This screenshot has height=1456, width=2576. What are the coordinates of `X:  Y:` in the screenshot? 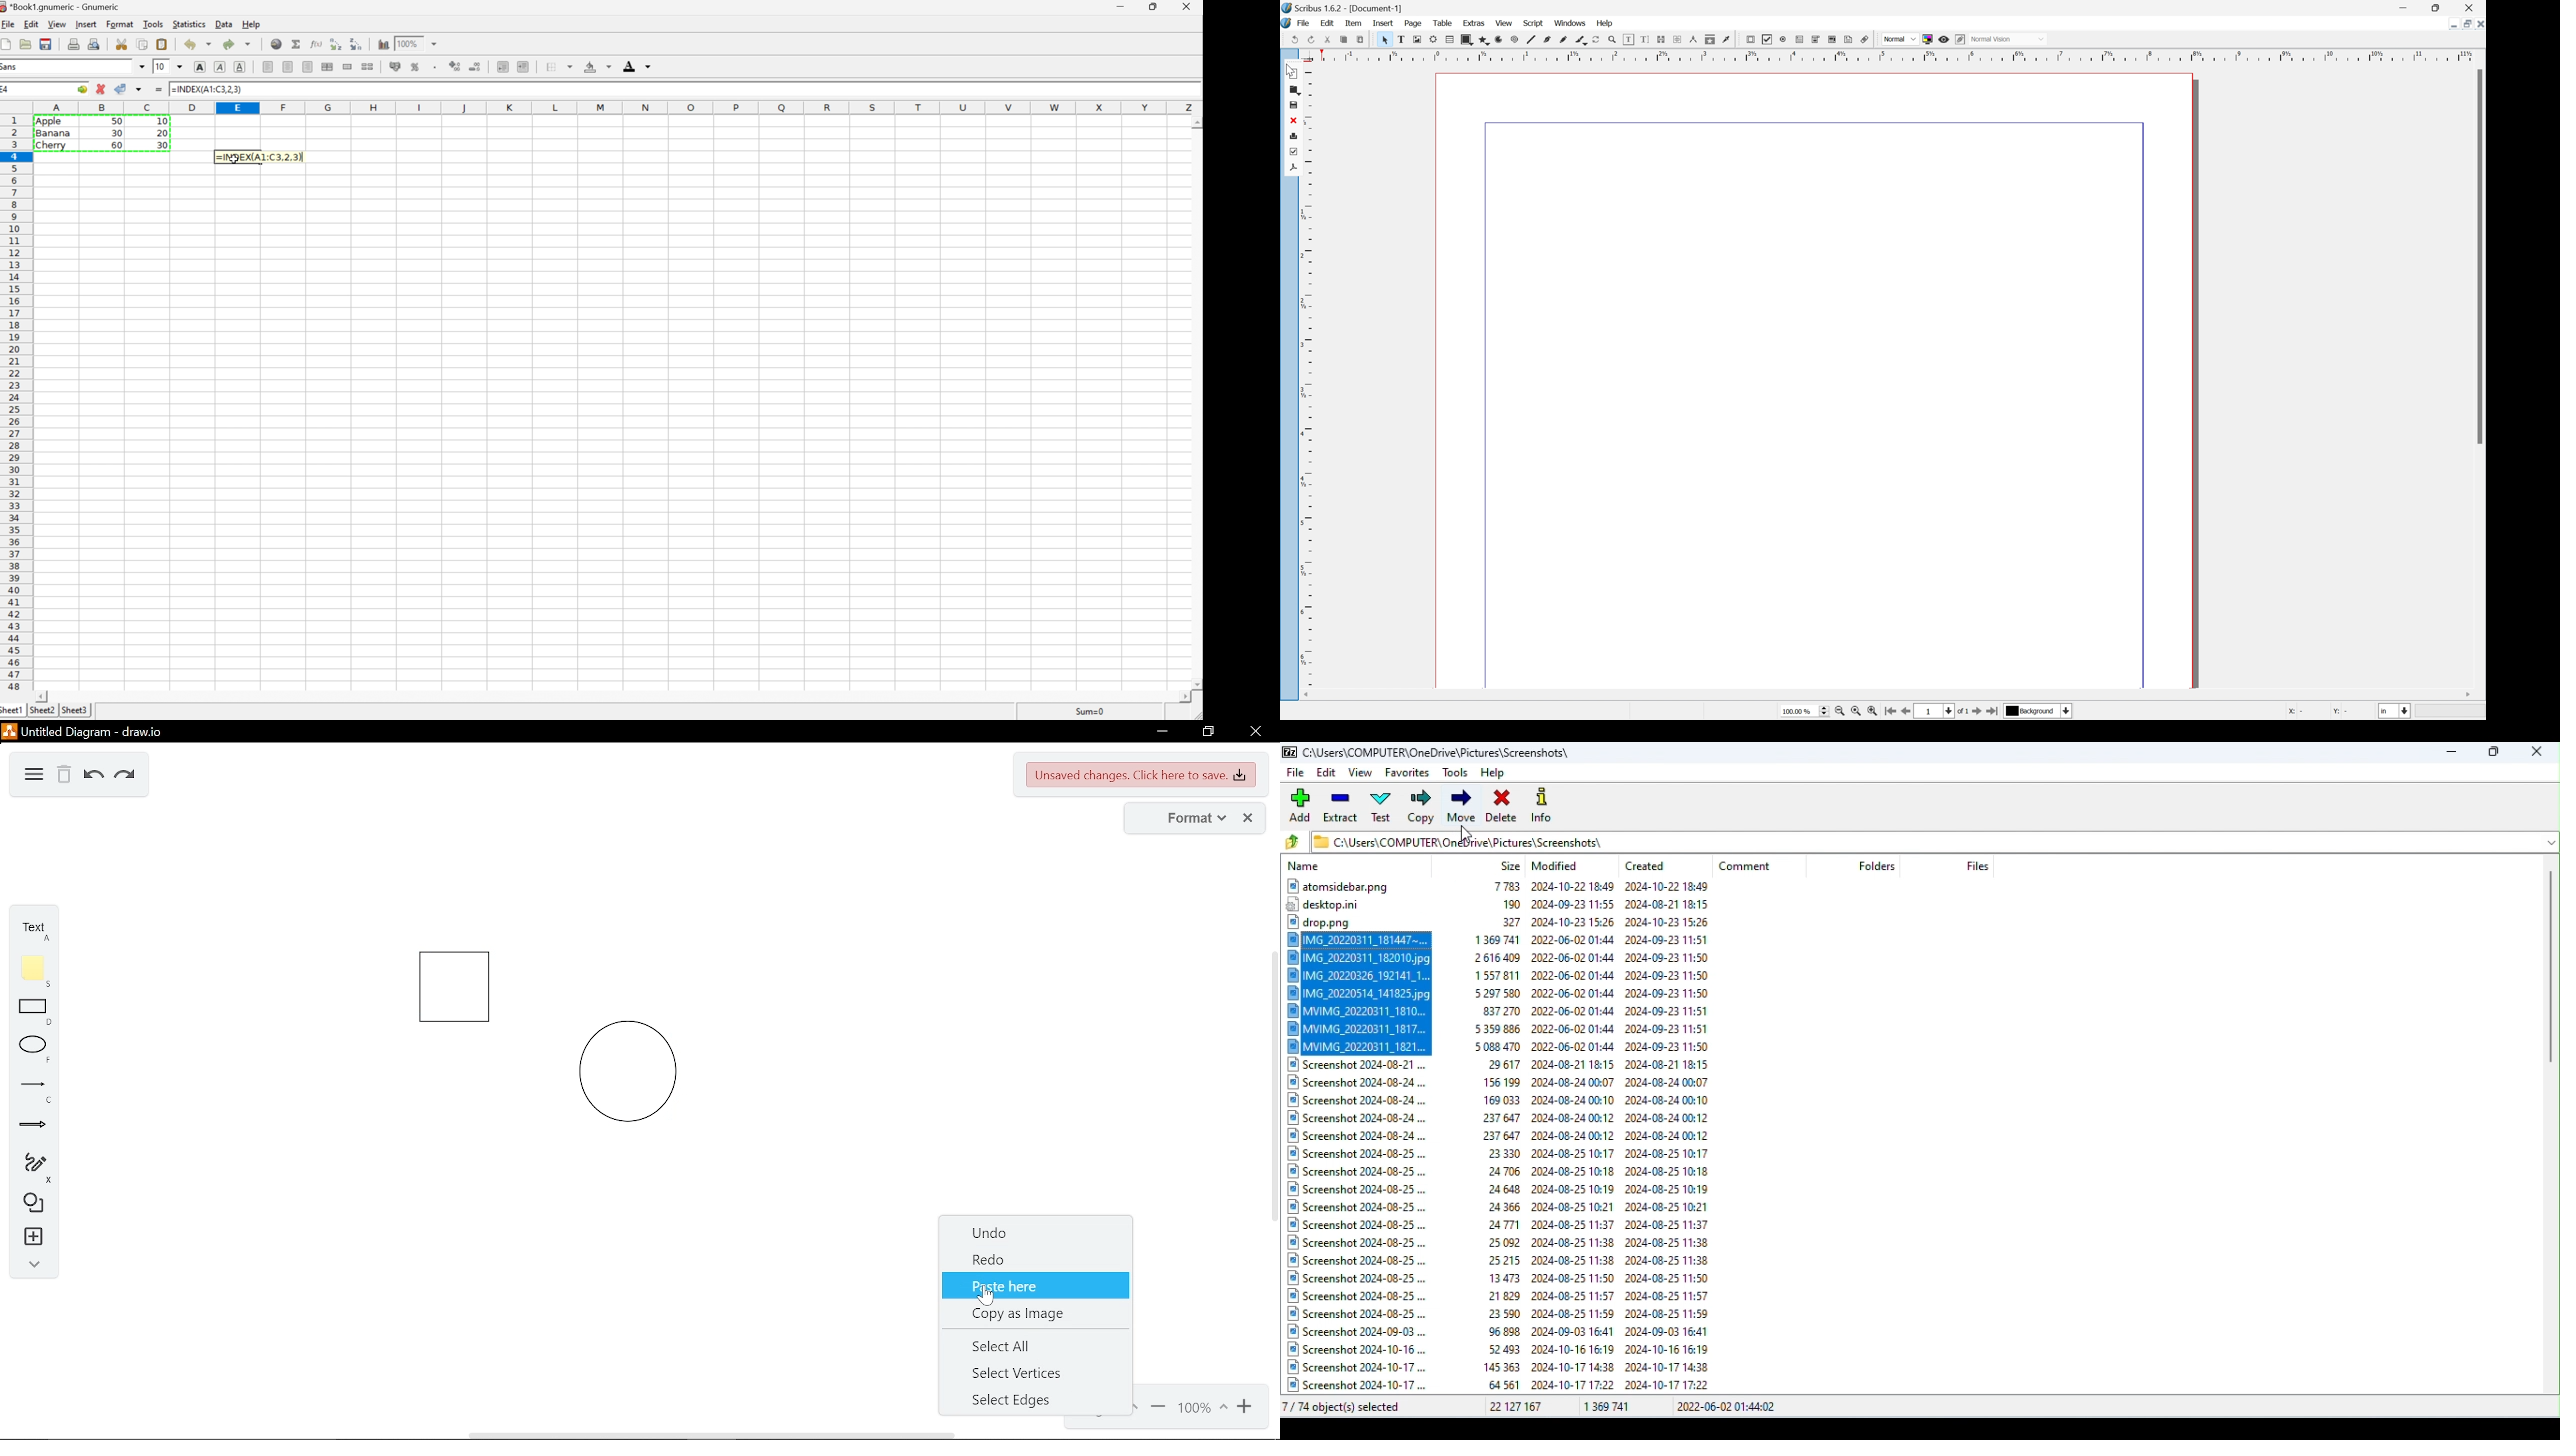 It's located at (2317, 710).